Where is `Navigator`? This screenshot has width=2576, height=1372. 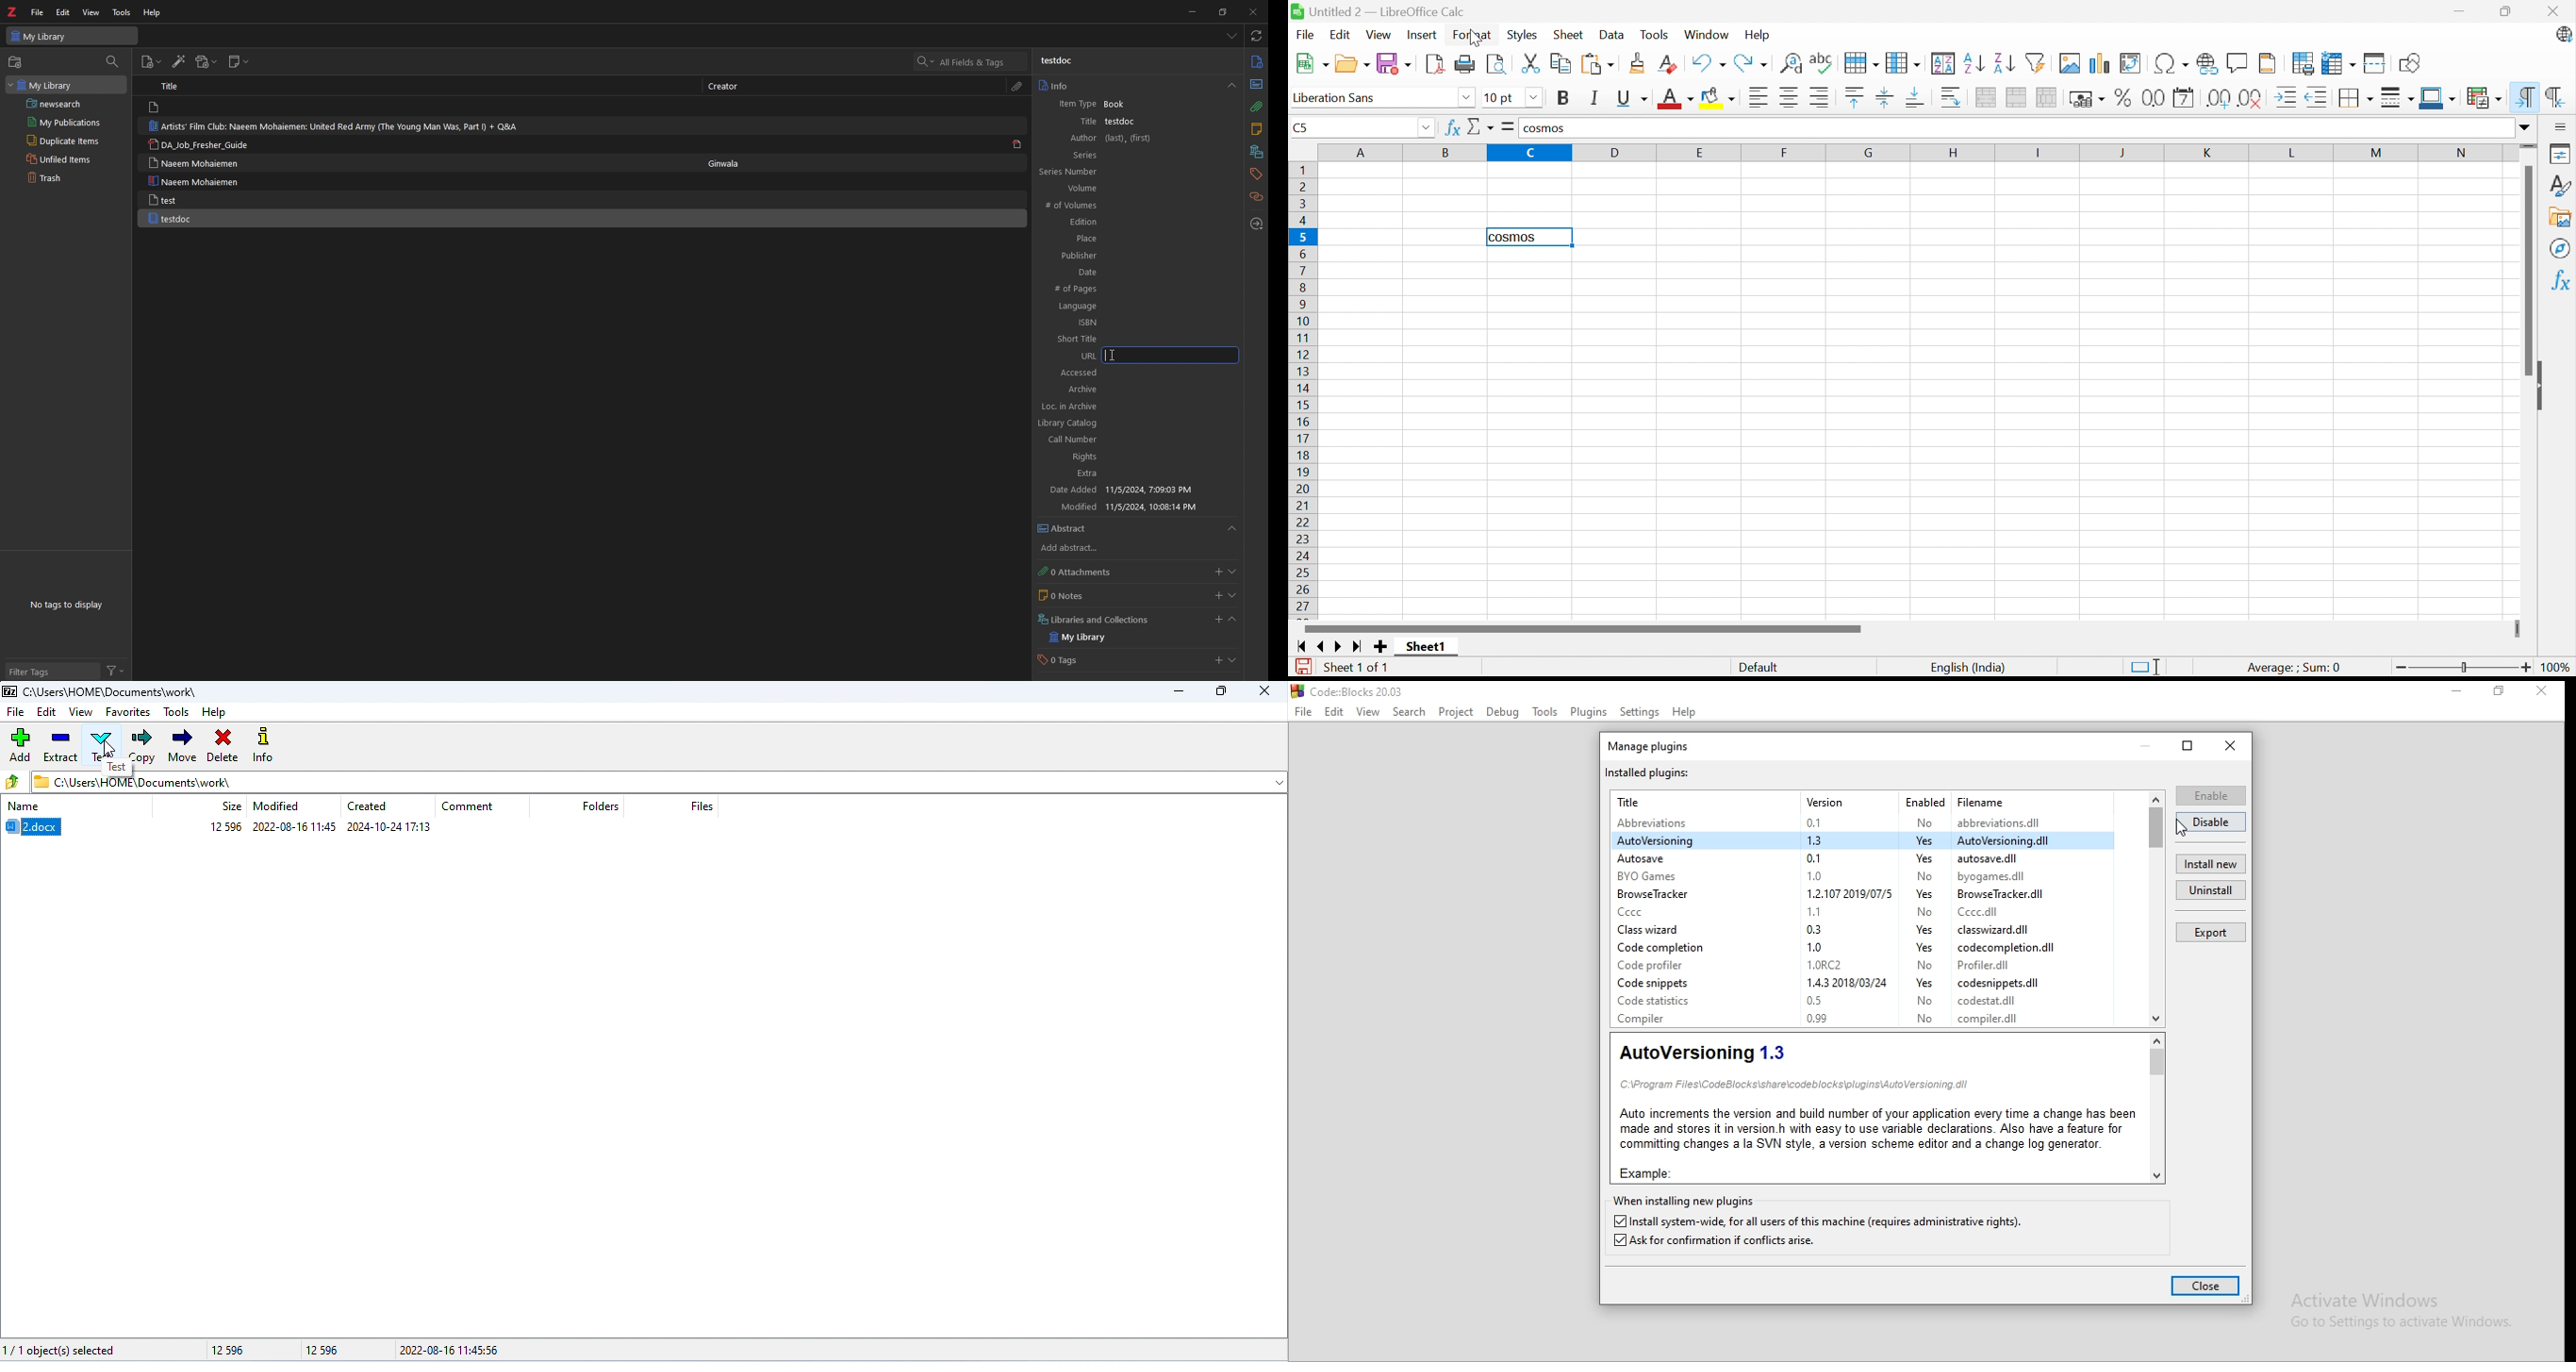
Navigator is located at coordinates (2560, 249).